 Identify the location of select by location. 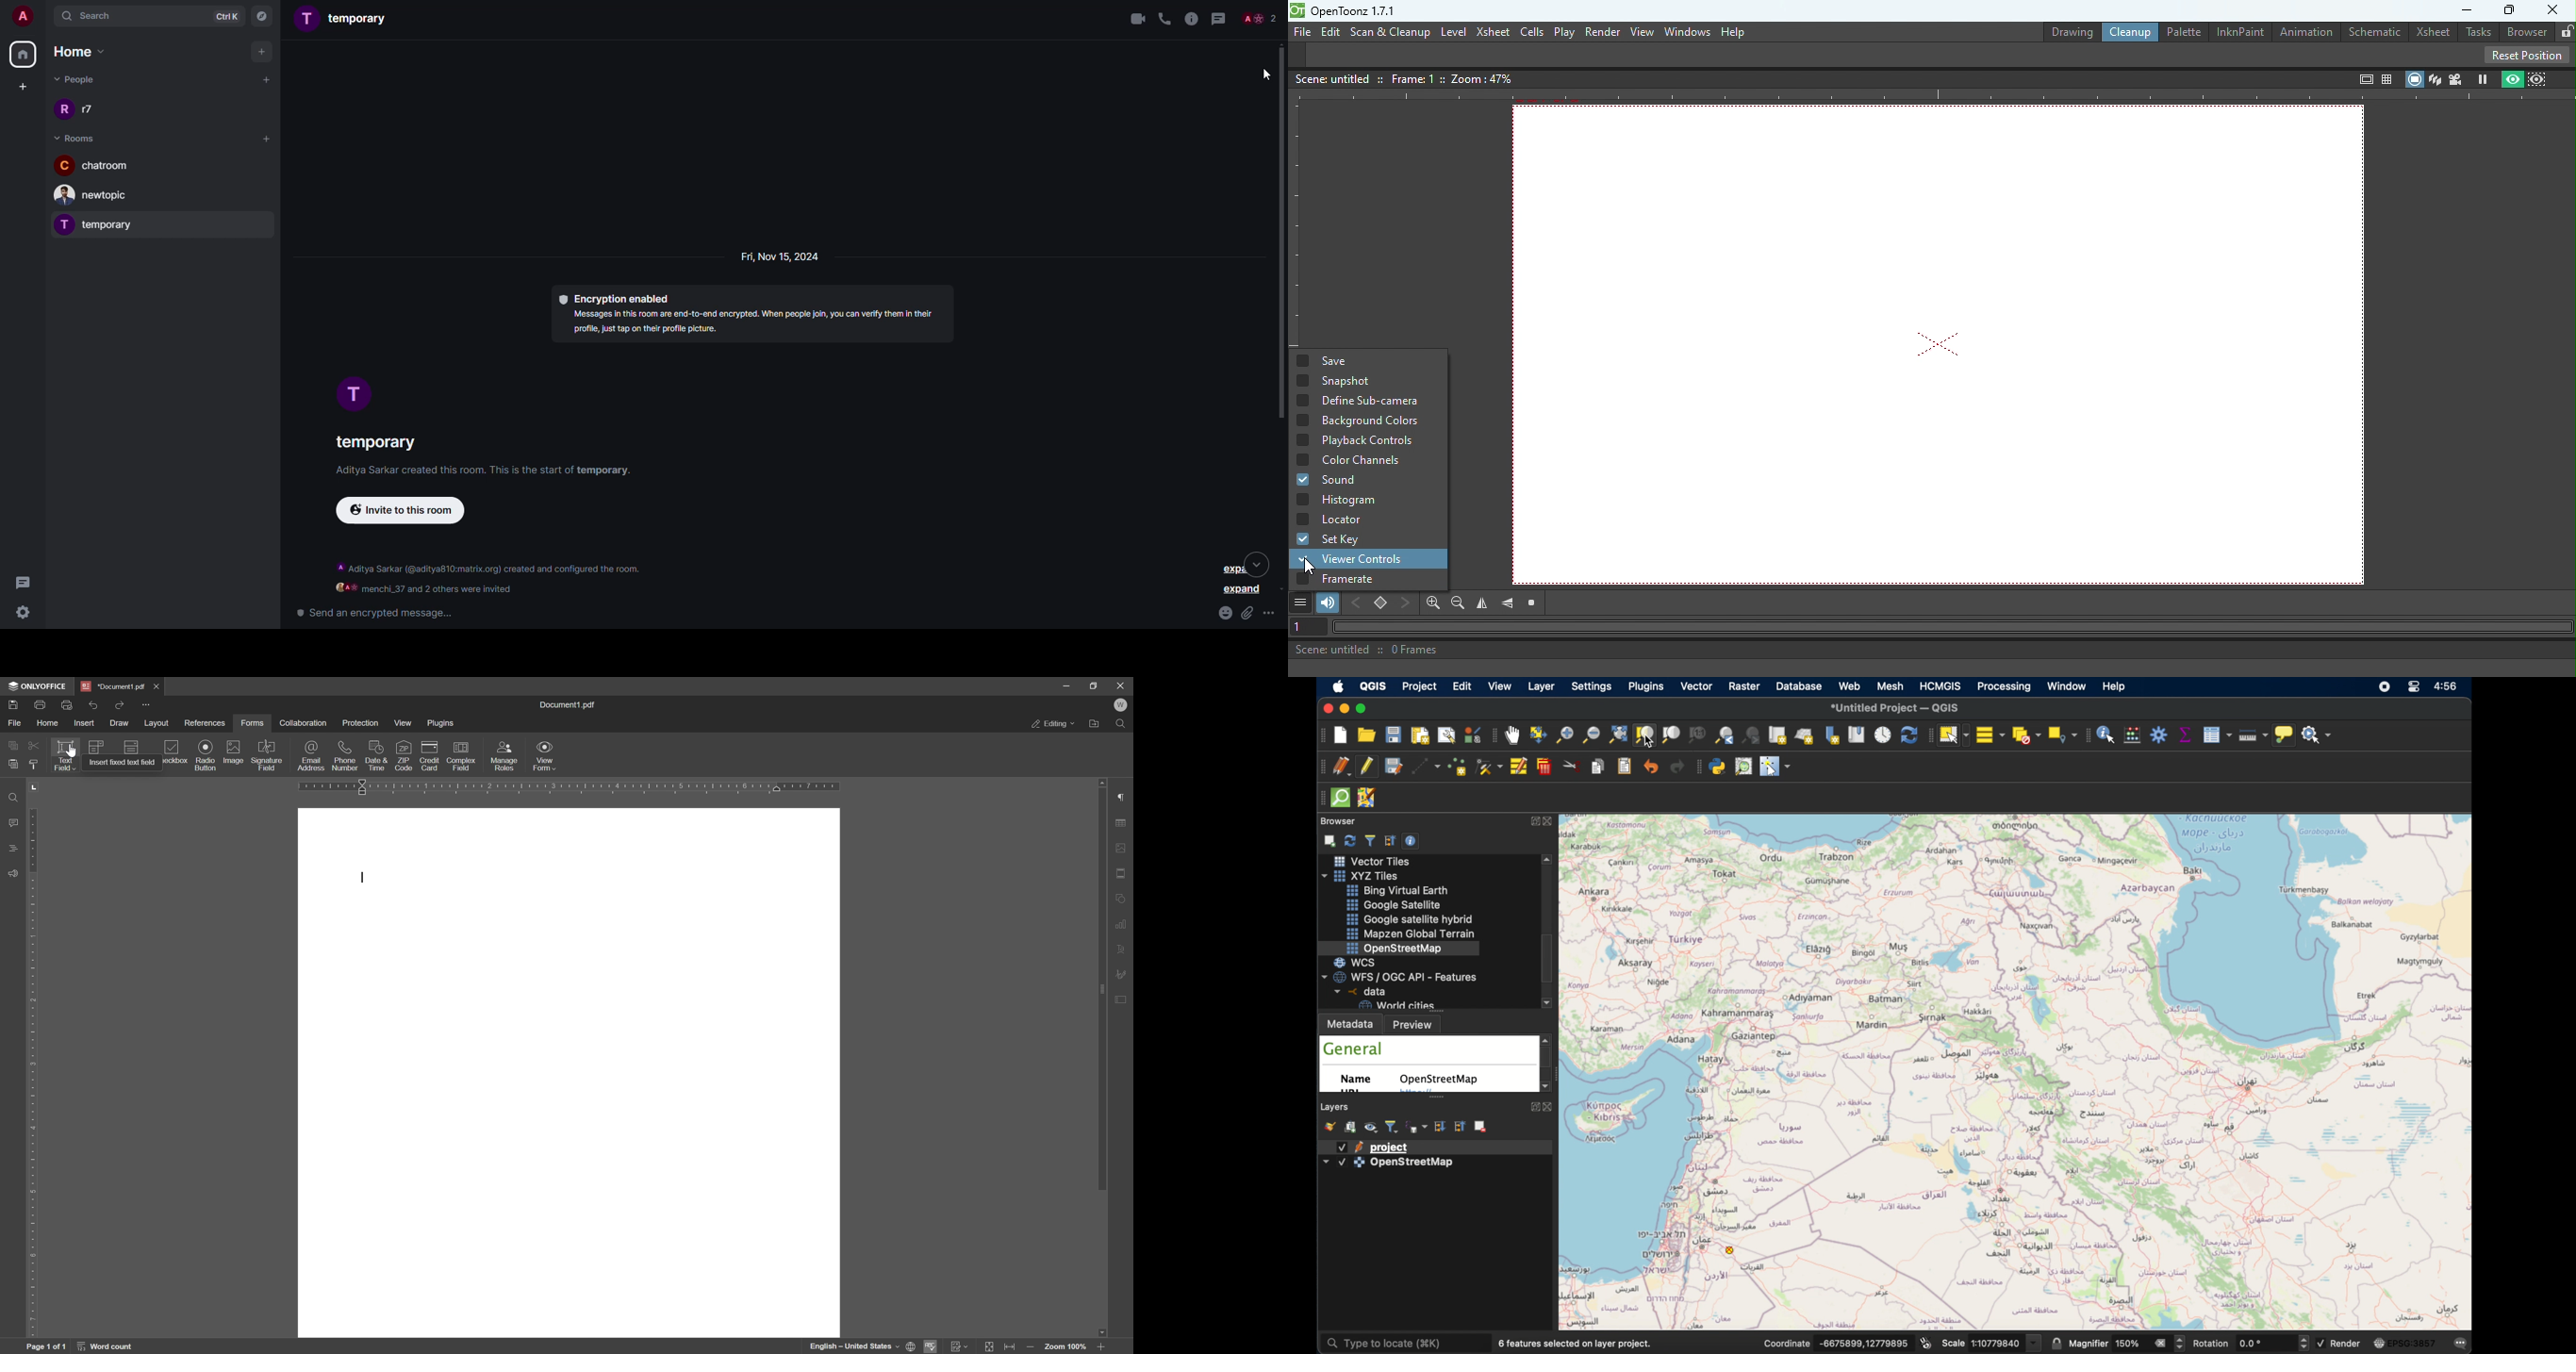
(2061, 735).